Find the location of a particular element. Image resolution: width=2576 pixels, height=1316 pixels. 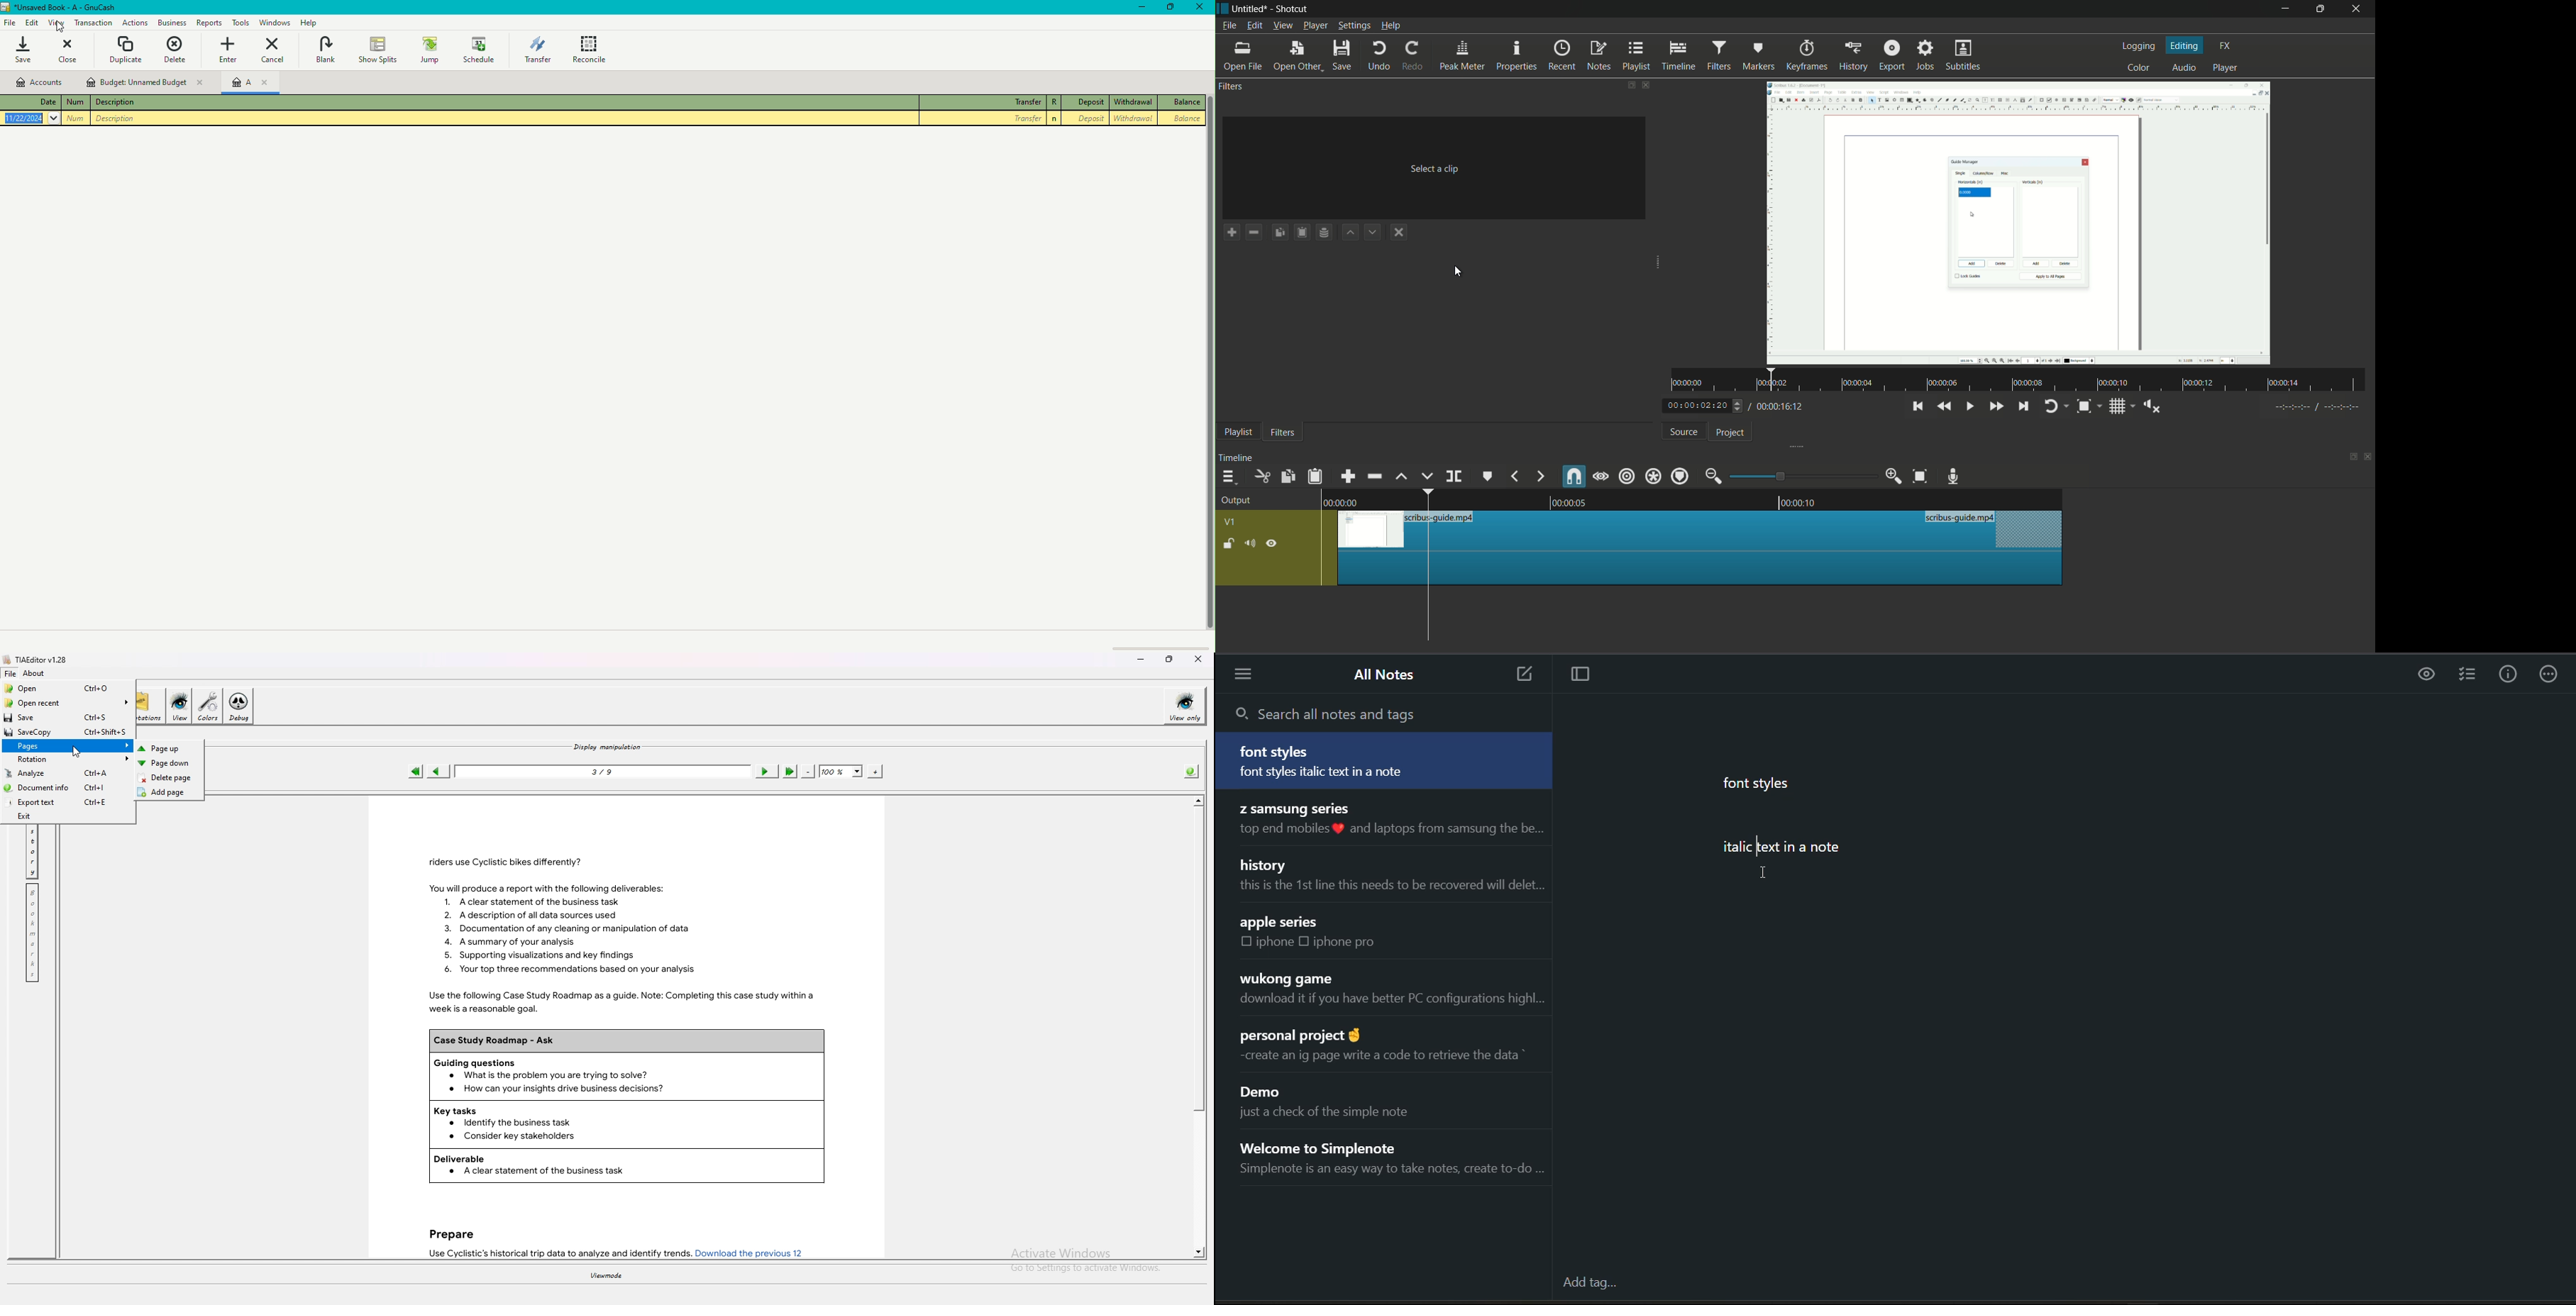

Edit is located at coordinates (29, 22).